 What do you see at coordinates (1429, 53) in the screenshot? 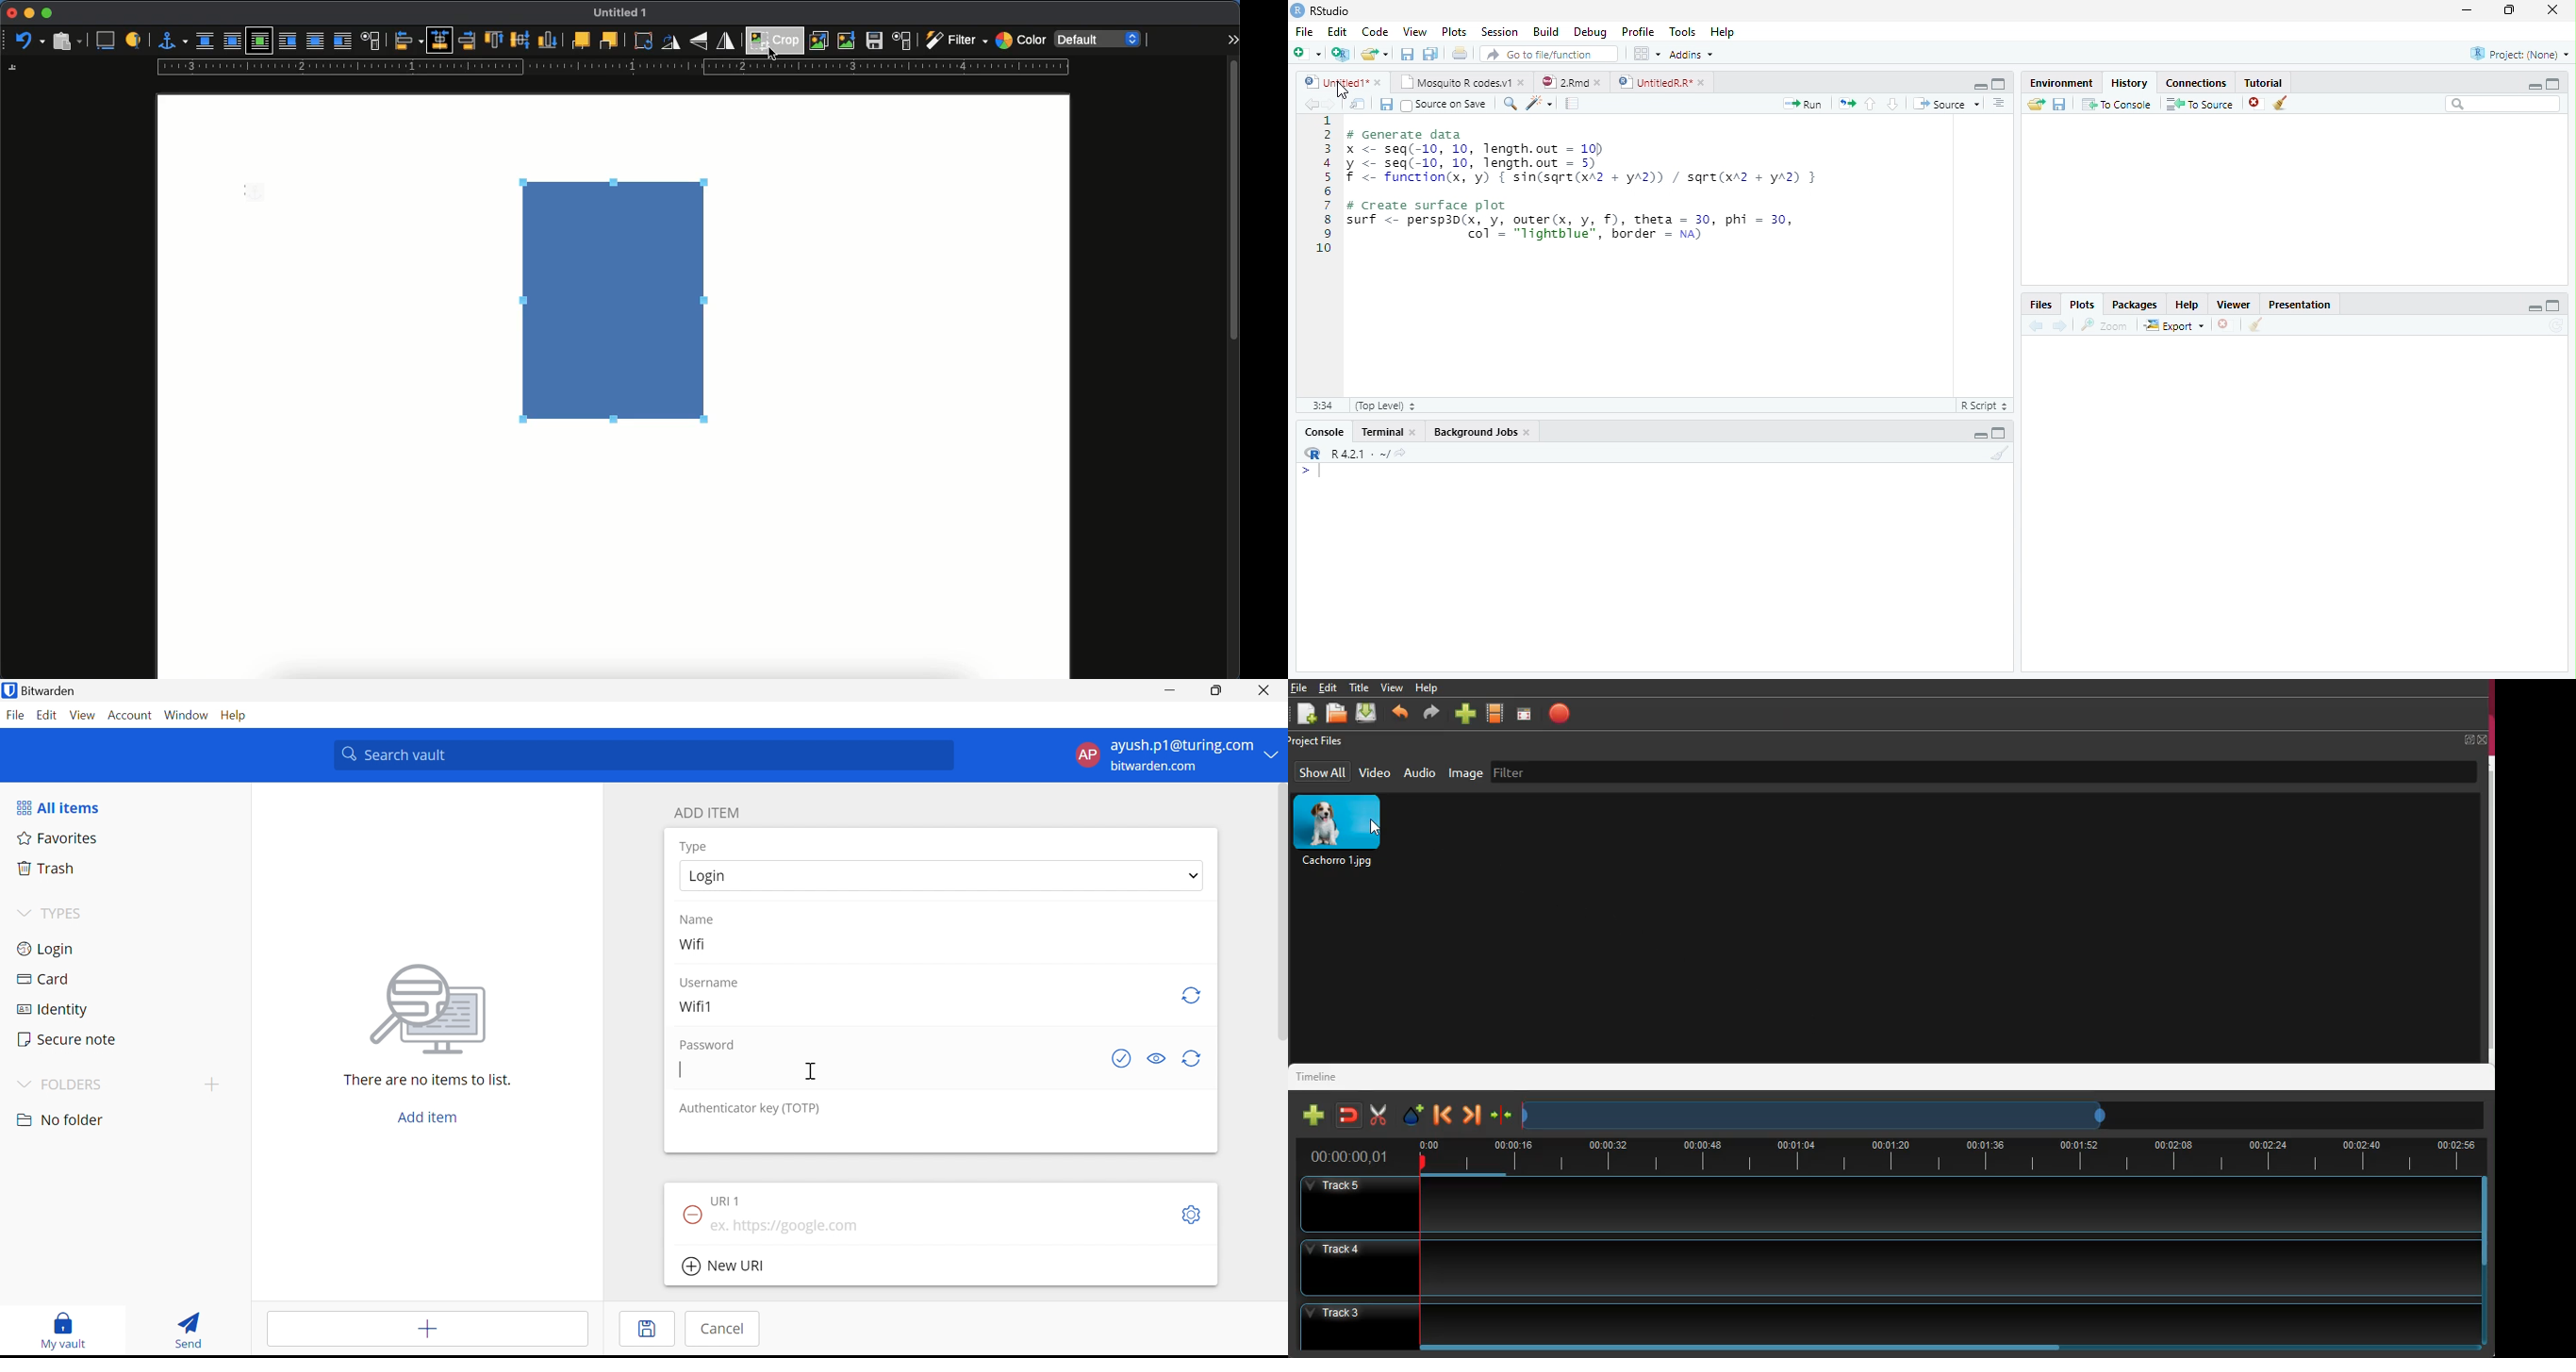
I see `Save all open documents` at bounding box center [1429, 53].